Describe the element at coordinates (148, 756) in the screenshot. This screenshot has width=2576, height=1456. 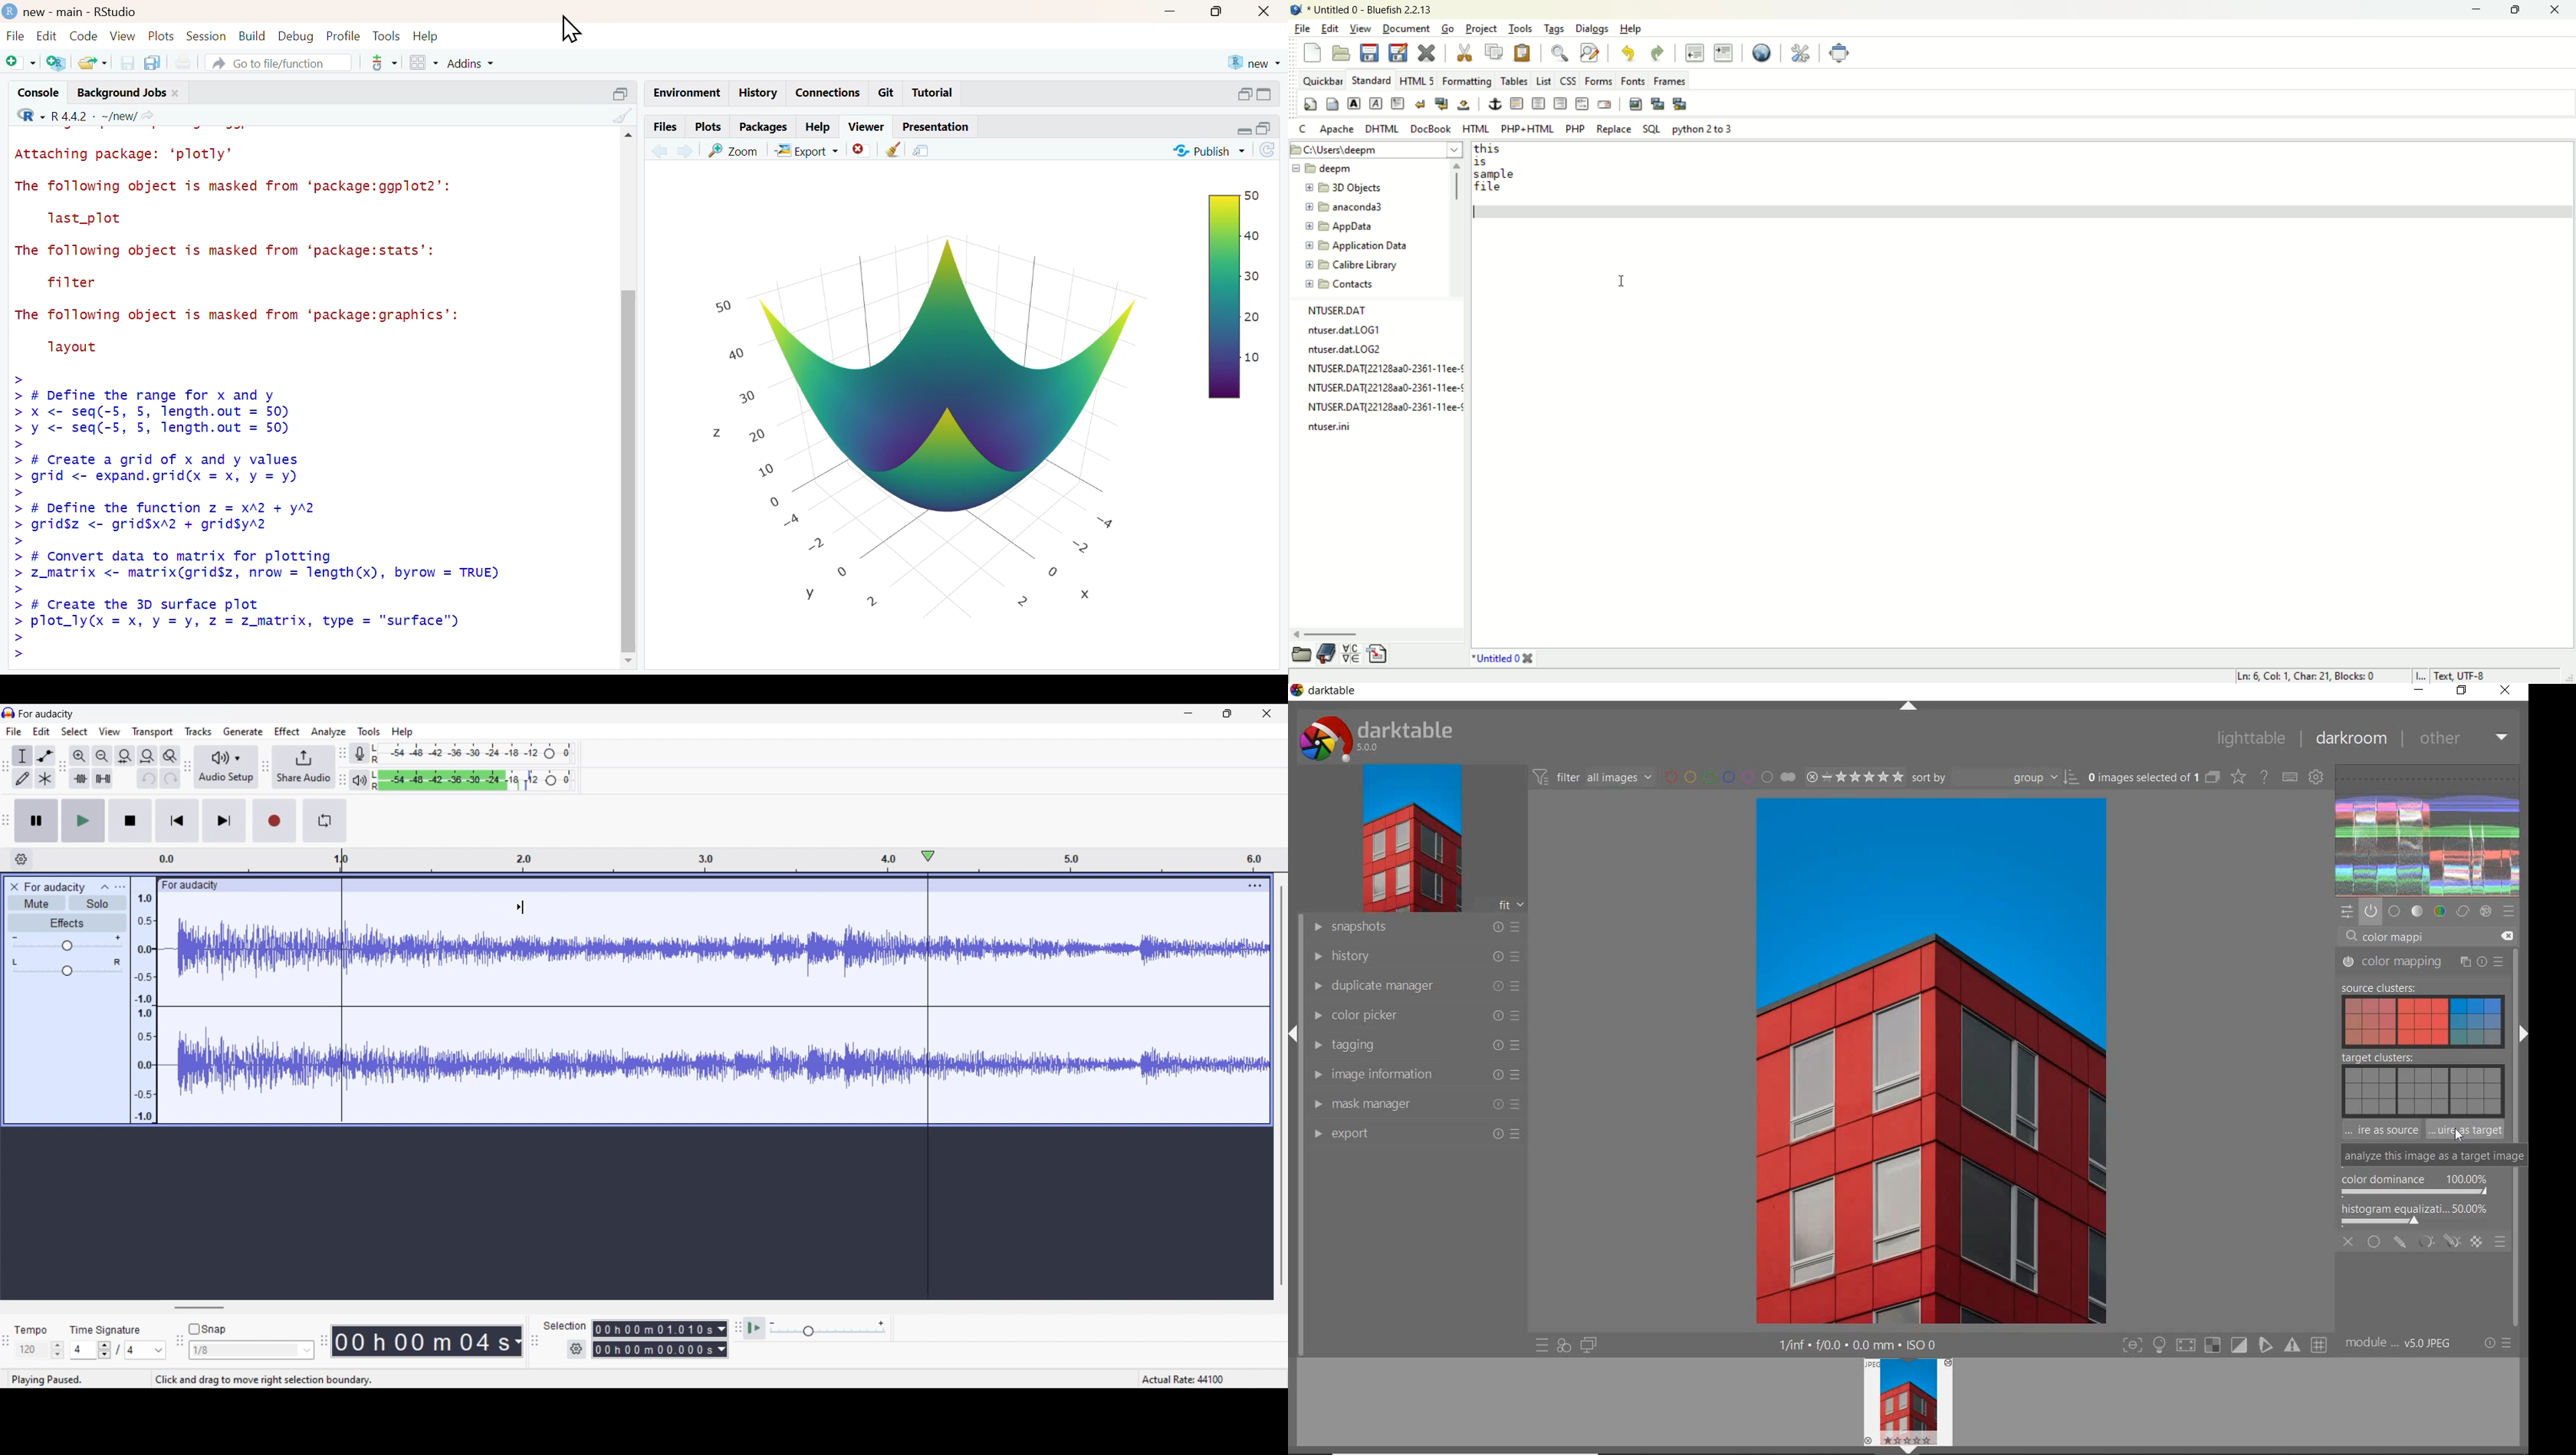
I see `Fit track to width` at that location.